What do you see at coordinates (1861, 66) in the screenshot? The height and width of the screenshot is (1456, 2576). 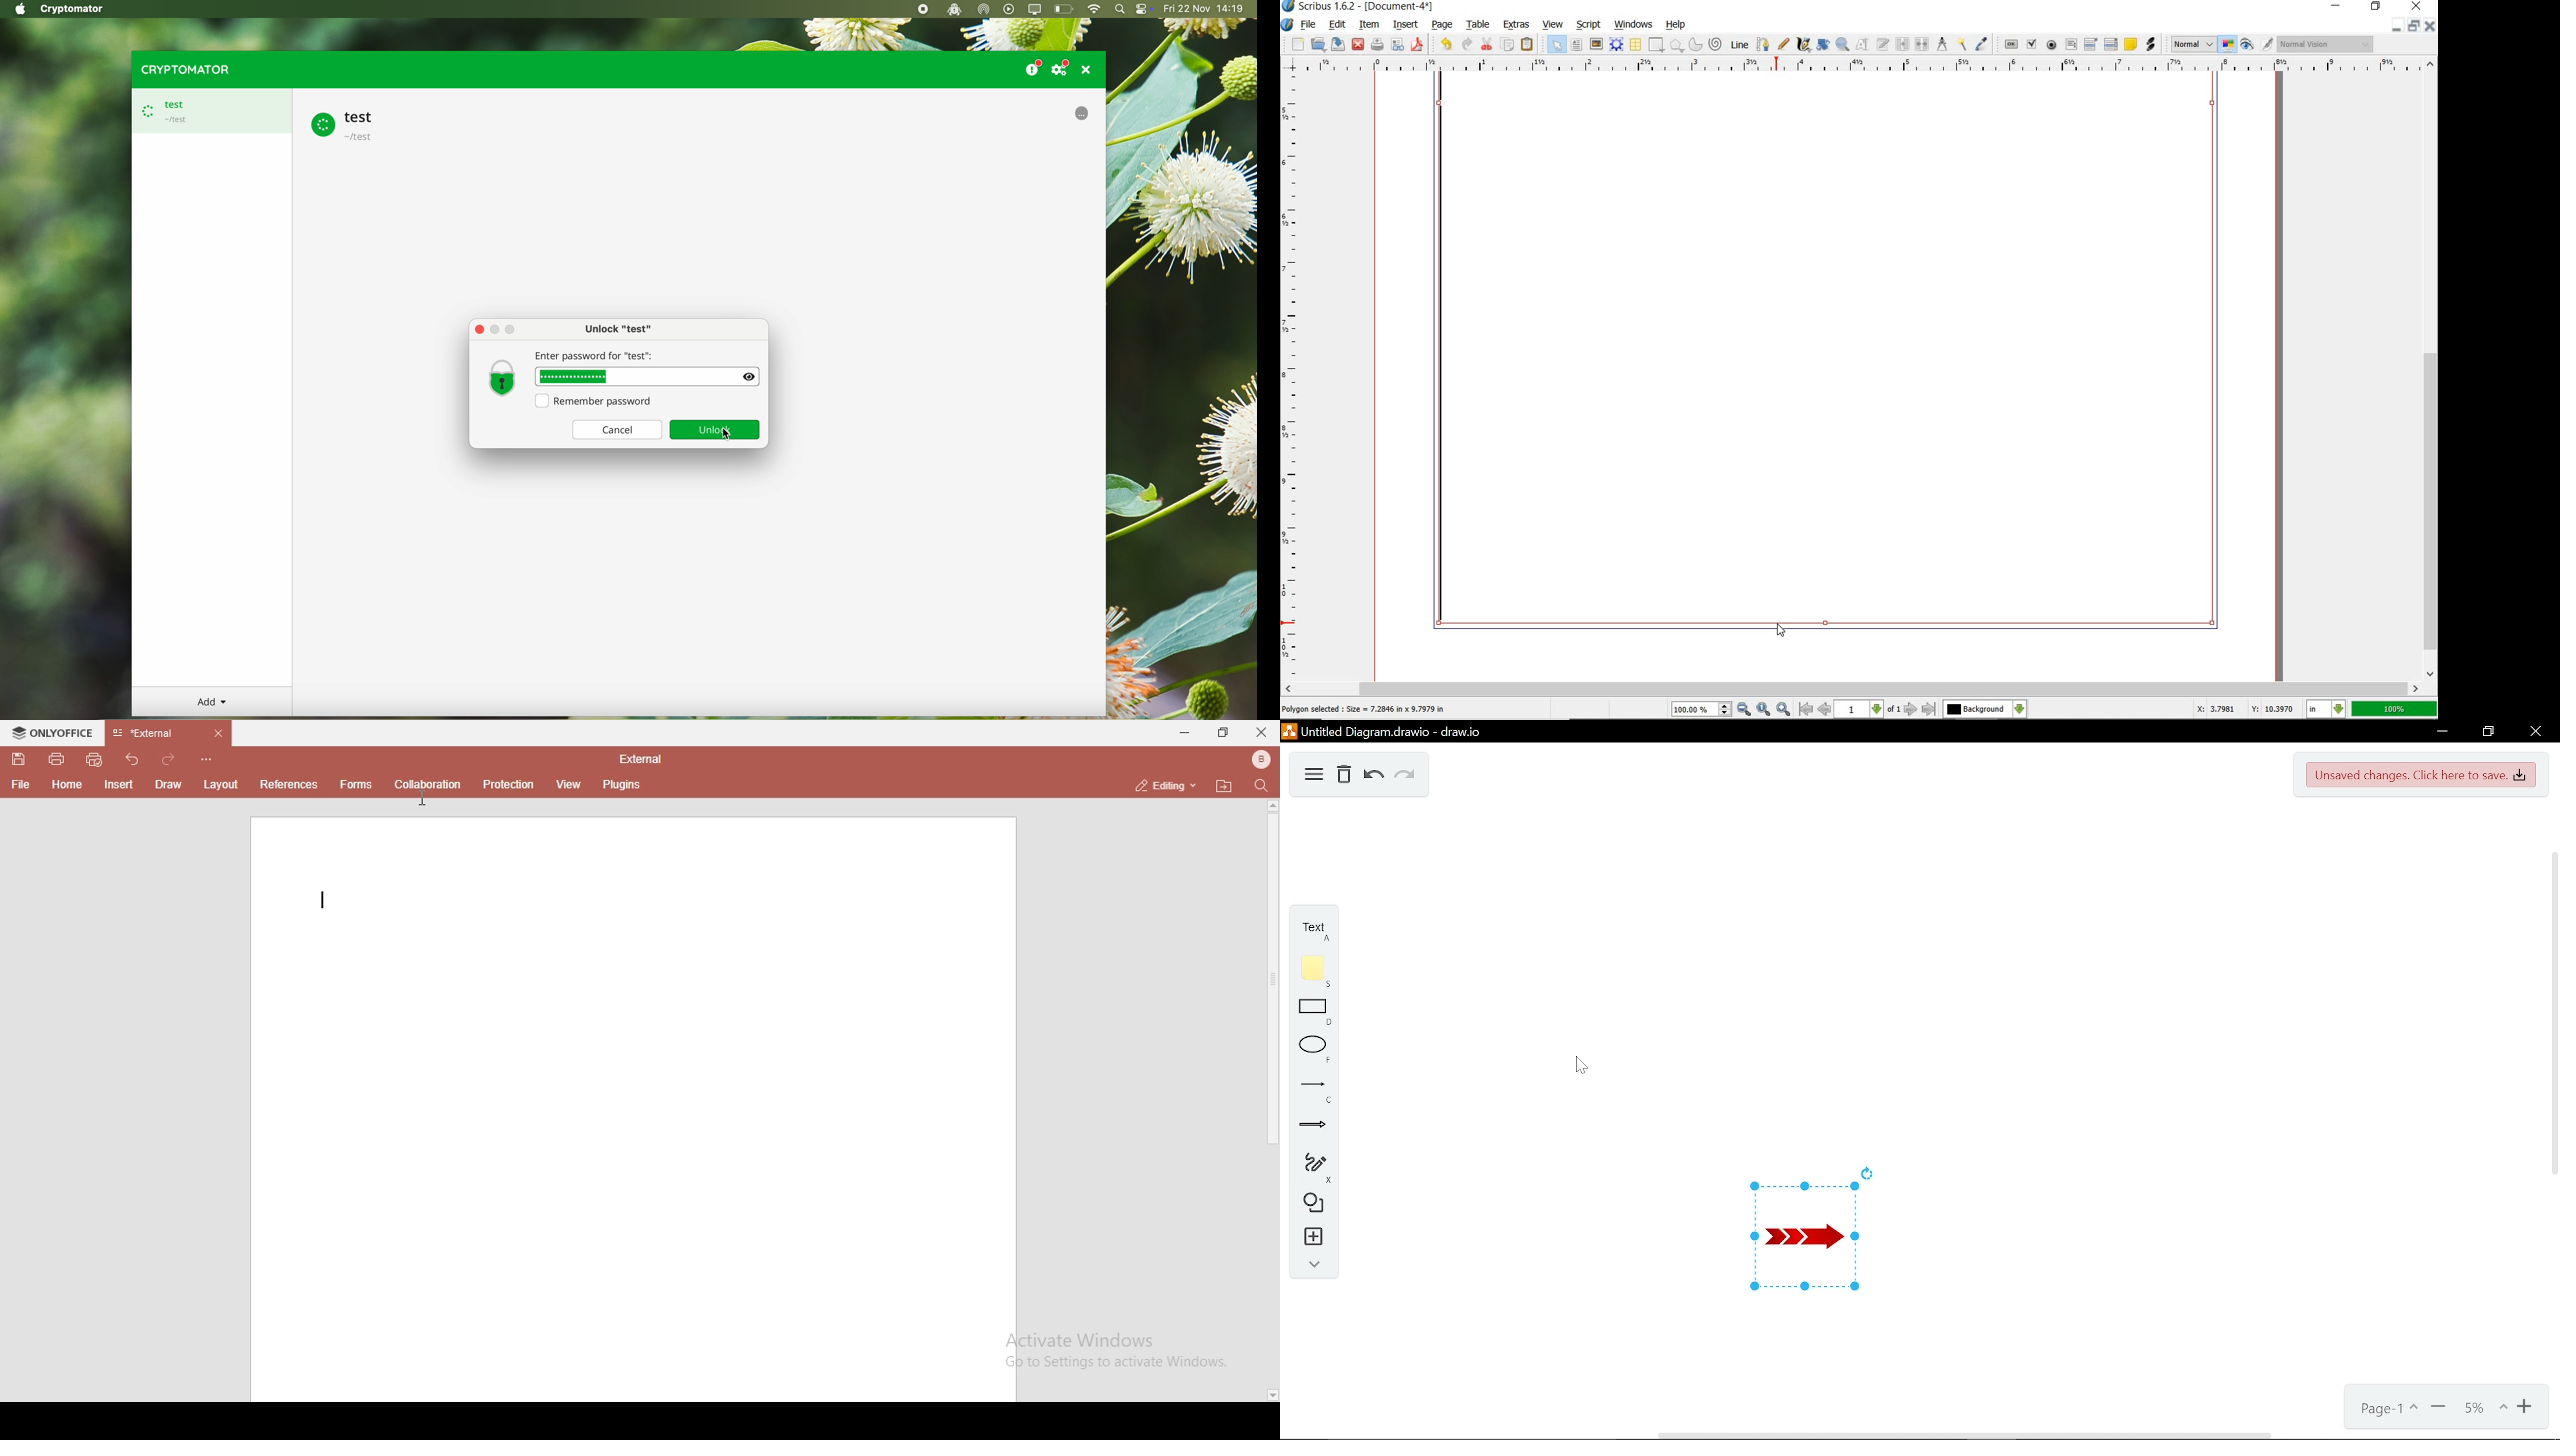 I see `ruler` at bounding box center [1861, 66].